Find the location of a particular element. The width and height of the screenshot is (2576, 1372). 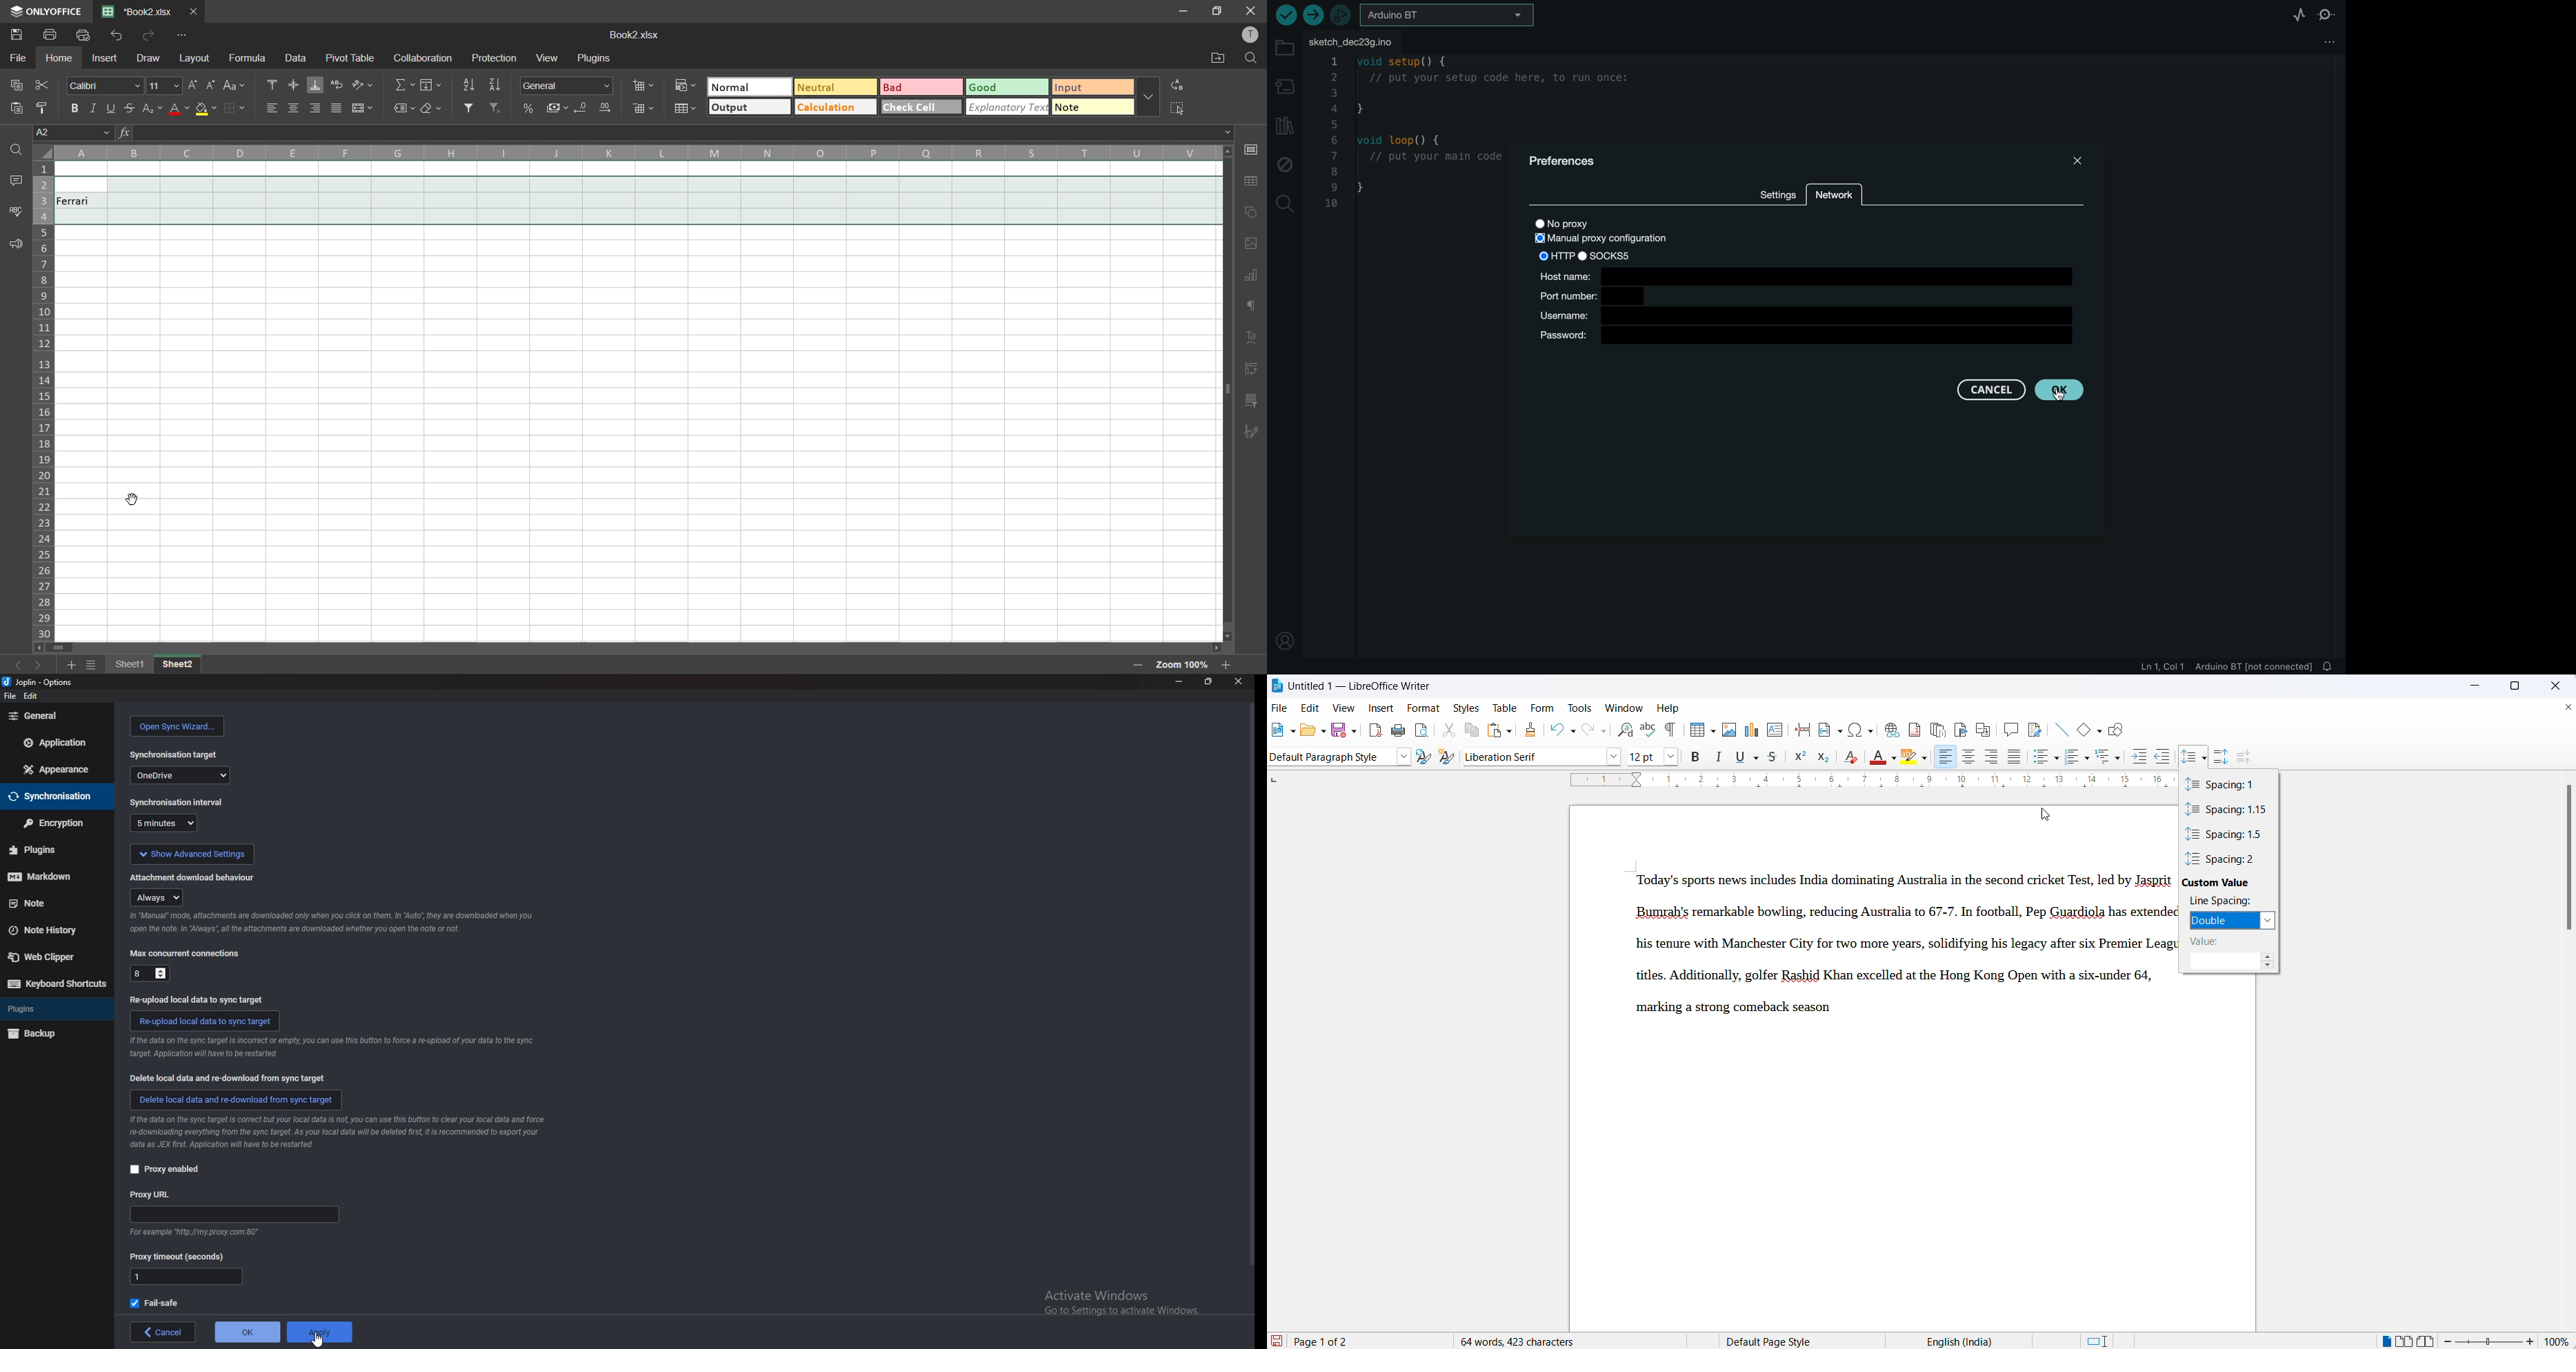

Activate Windows is located at coordinates (1112, 1304).